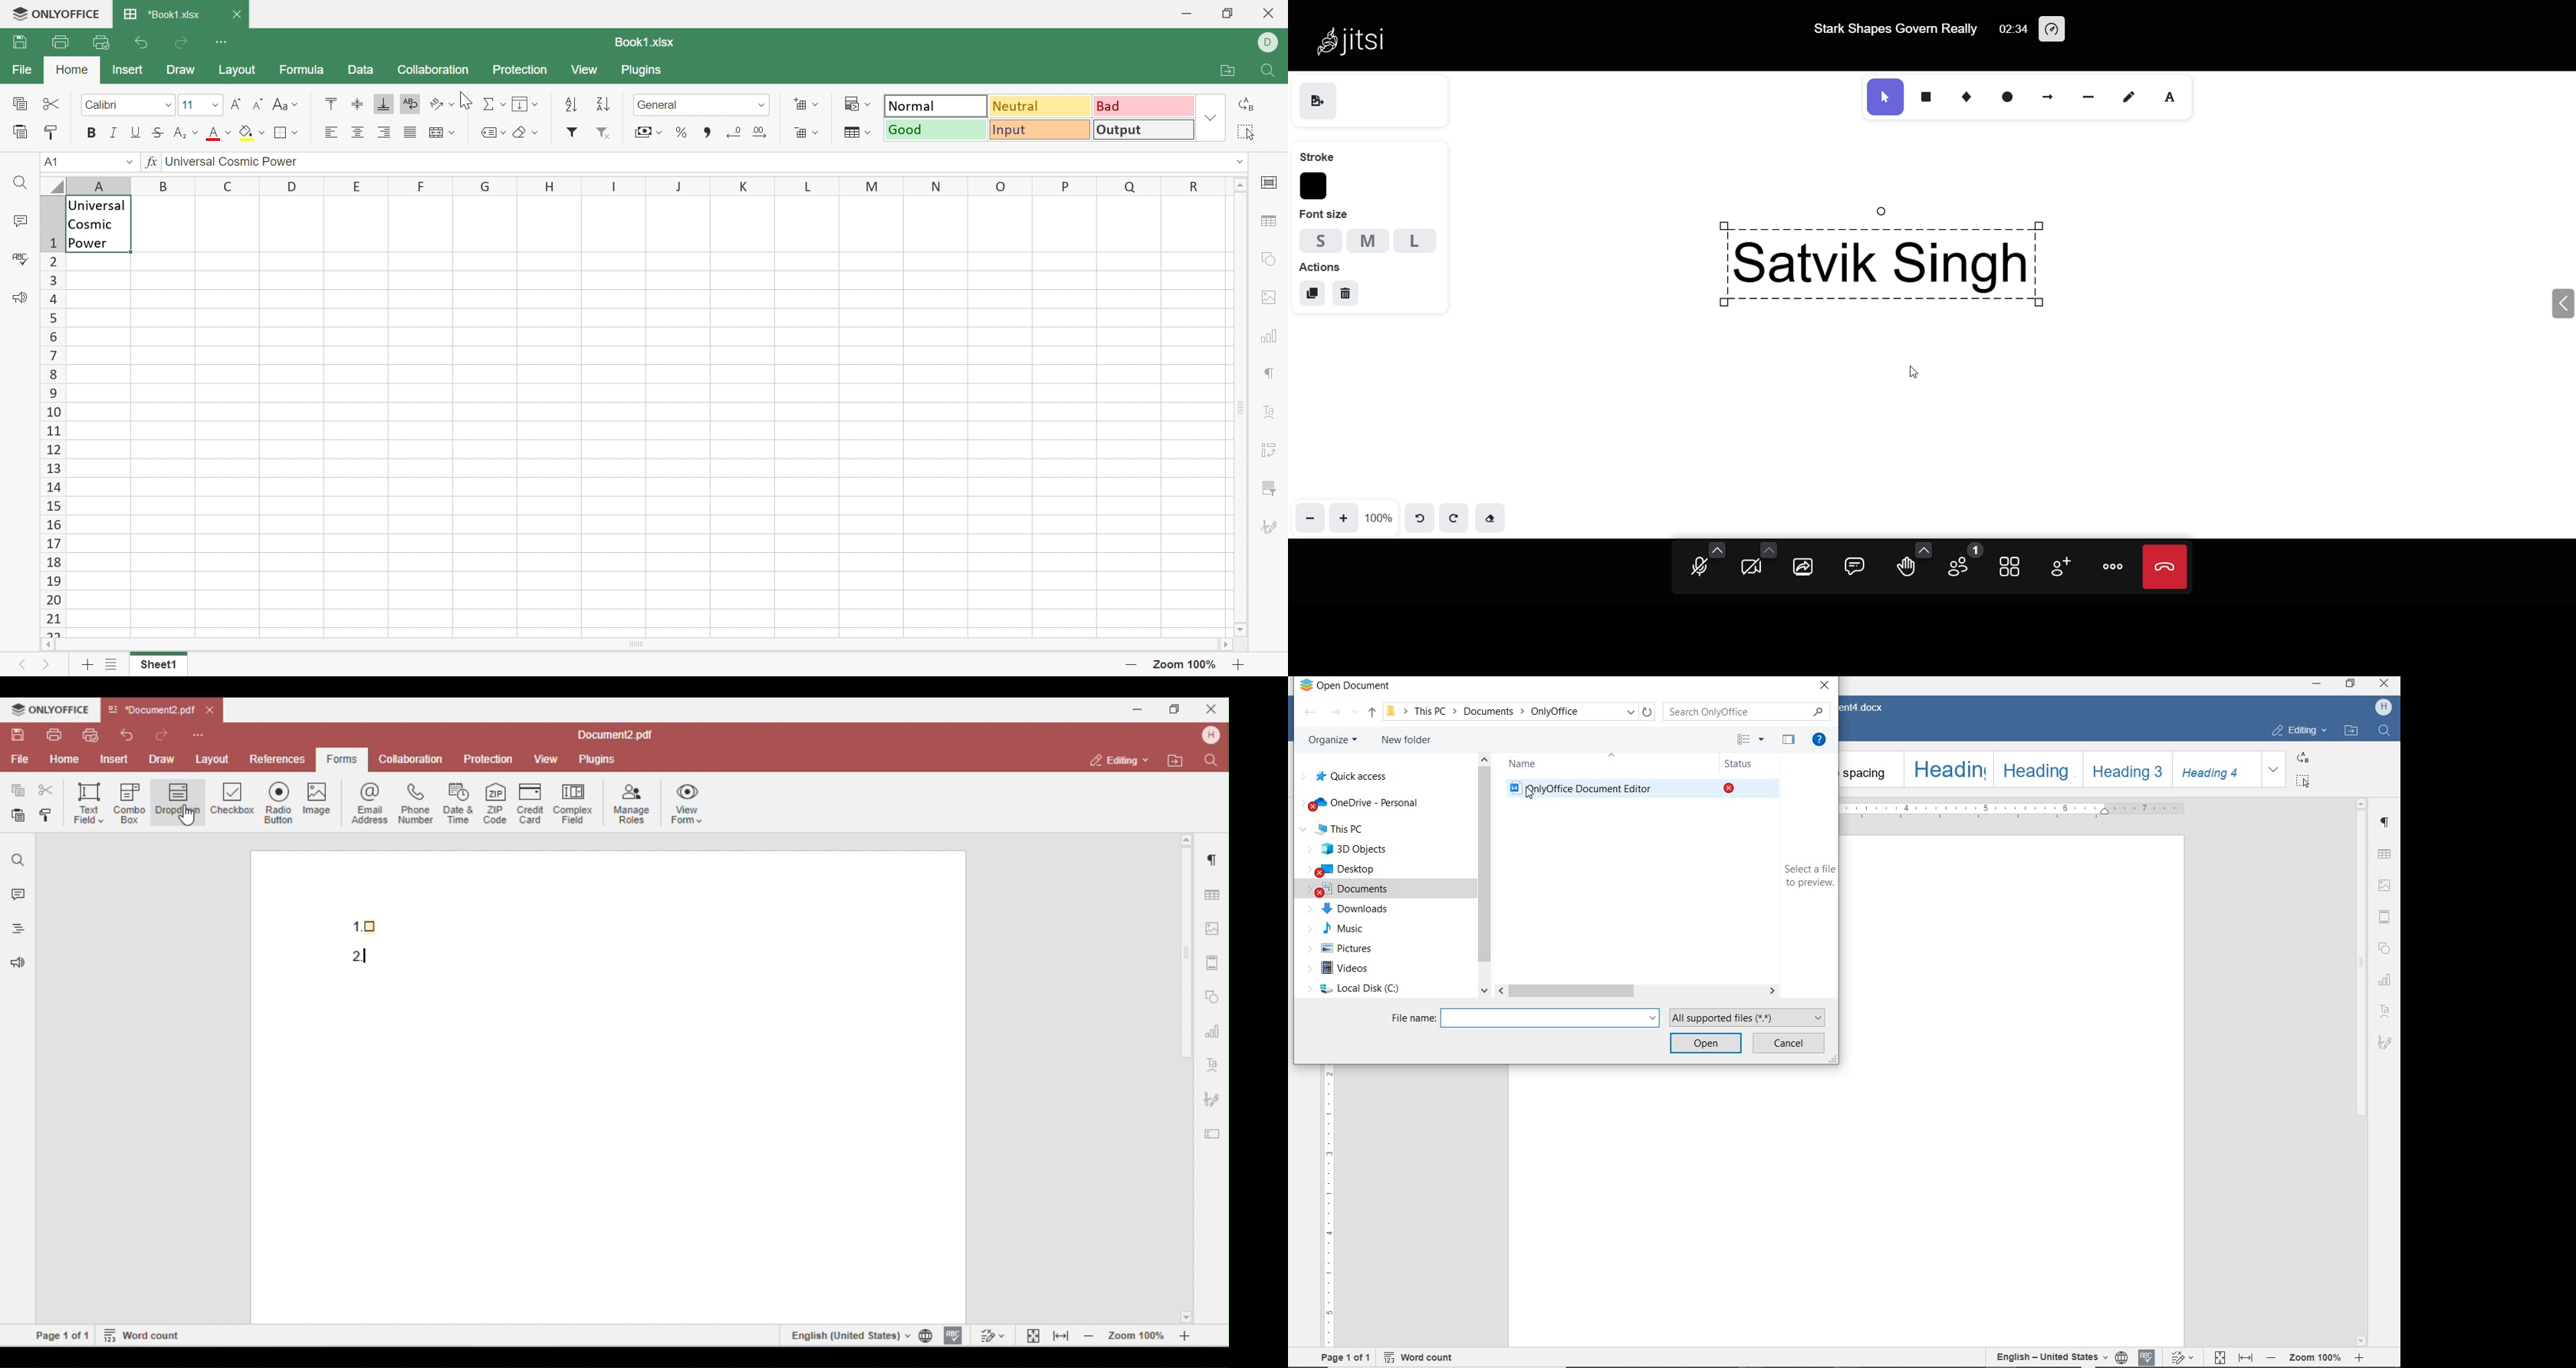  Describe the element at coordinates (637, 644) in the screenshot. I see `Scroll Bar` at that location.